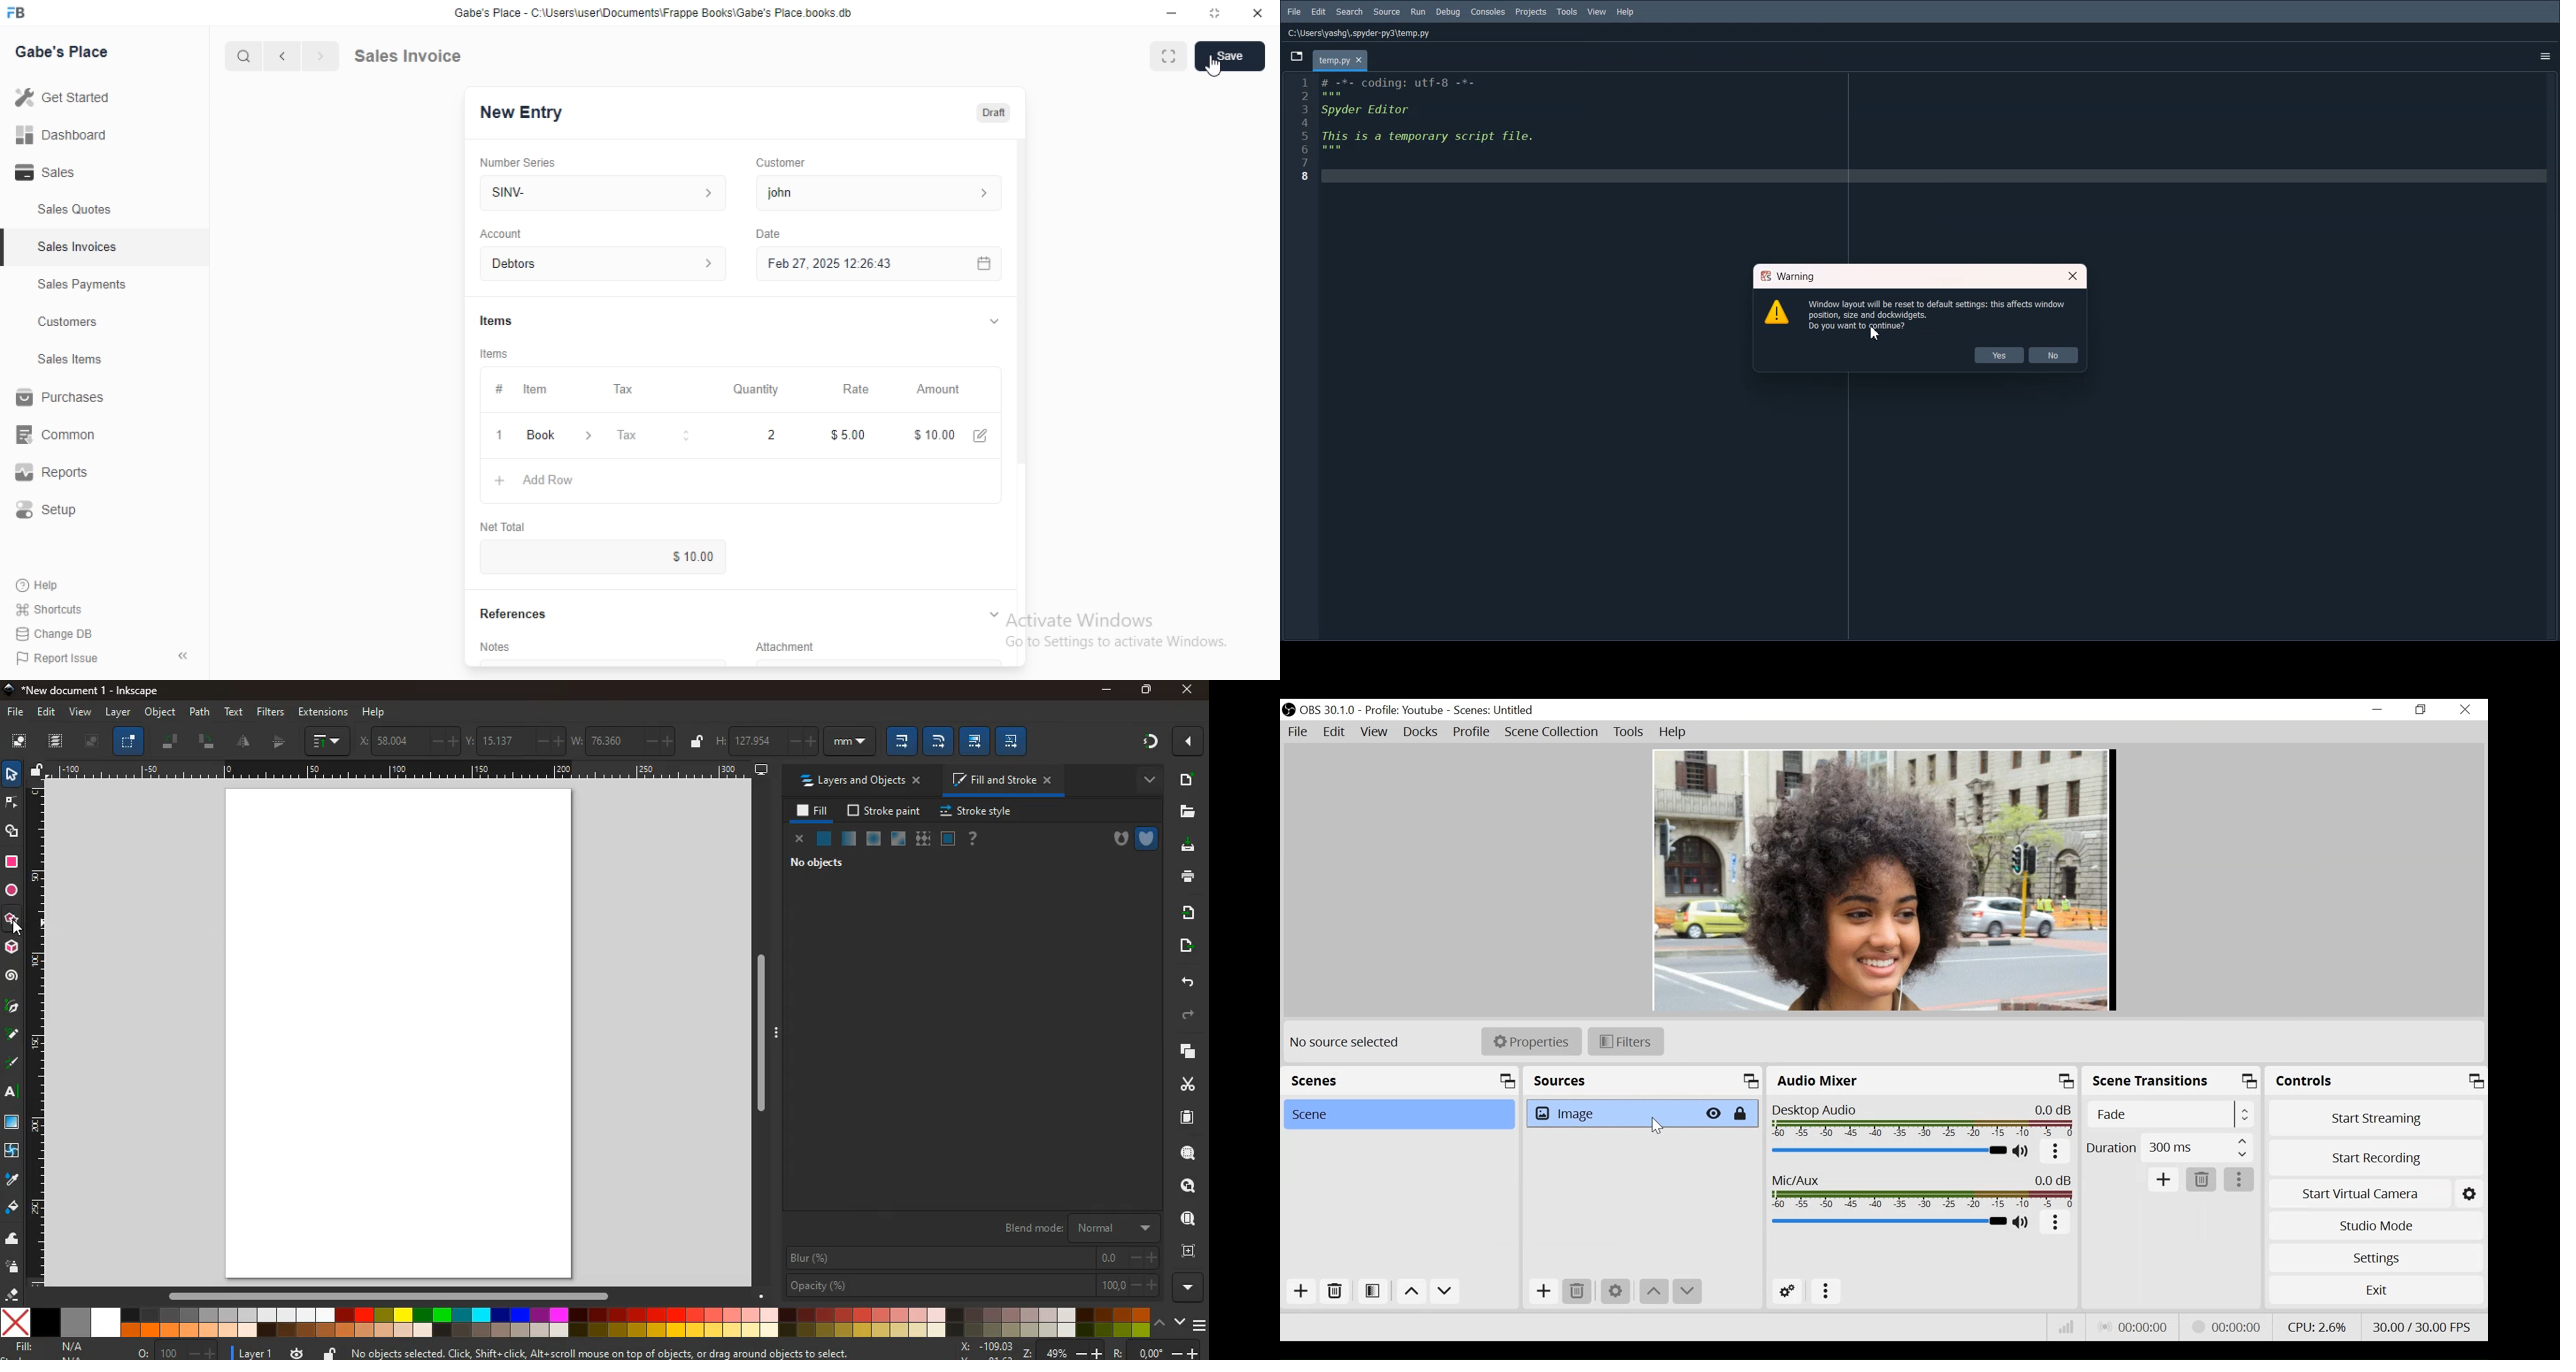 Image resolution: width=2576 pixels, height=1372 pixels. I want to click on Select Scene Transition, so click(2170, 1113).